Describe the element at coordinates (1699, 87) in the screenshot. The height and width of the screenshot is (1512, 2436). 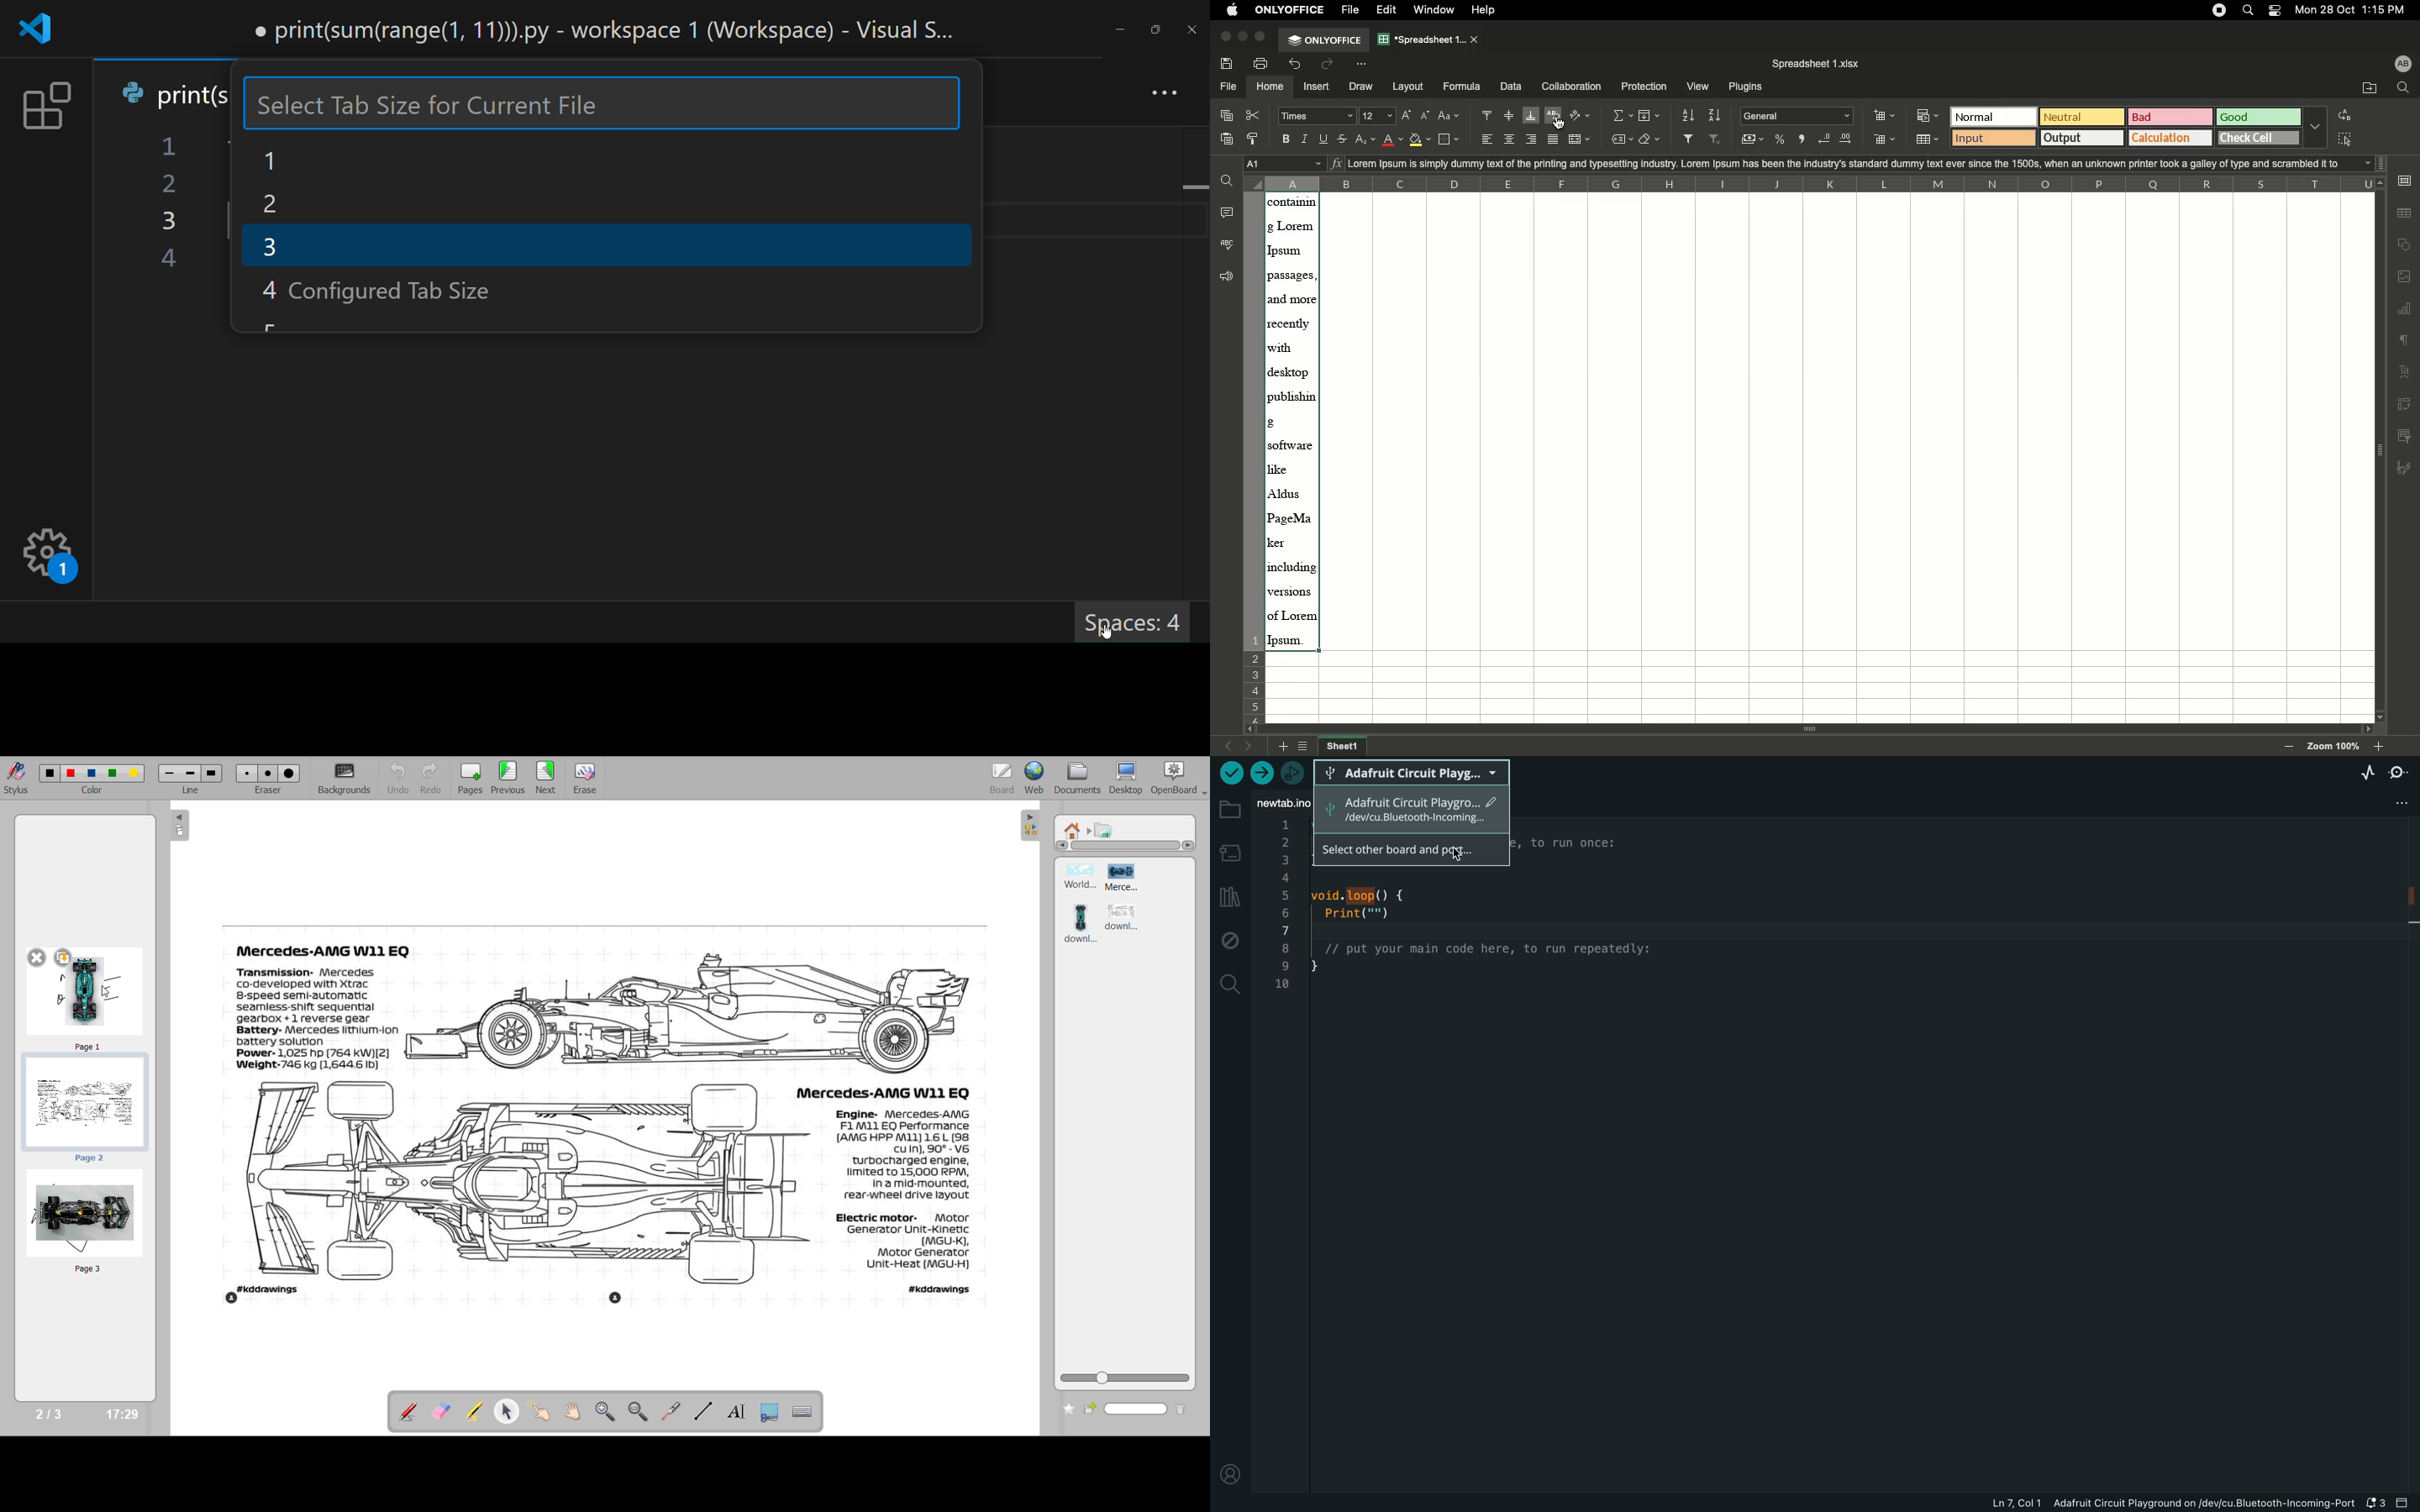
I see `View` at that location.